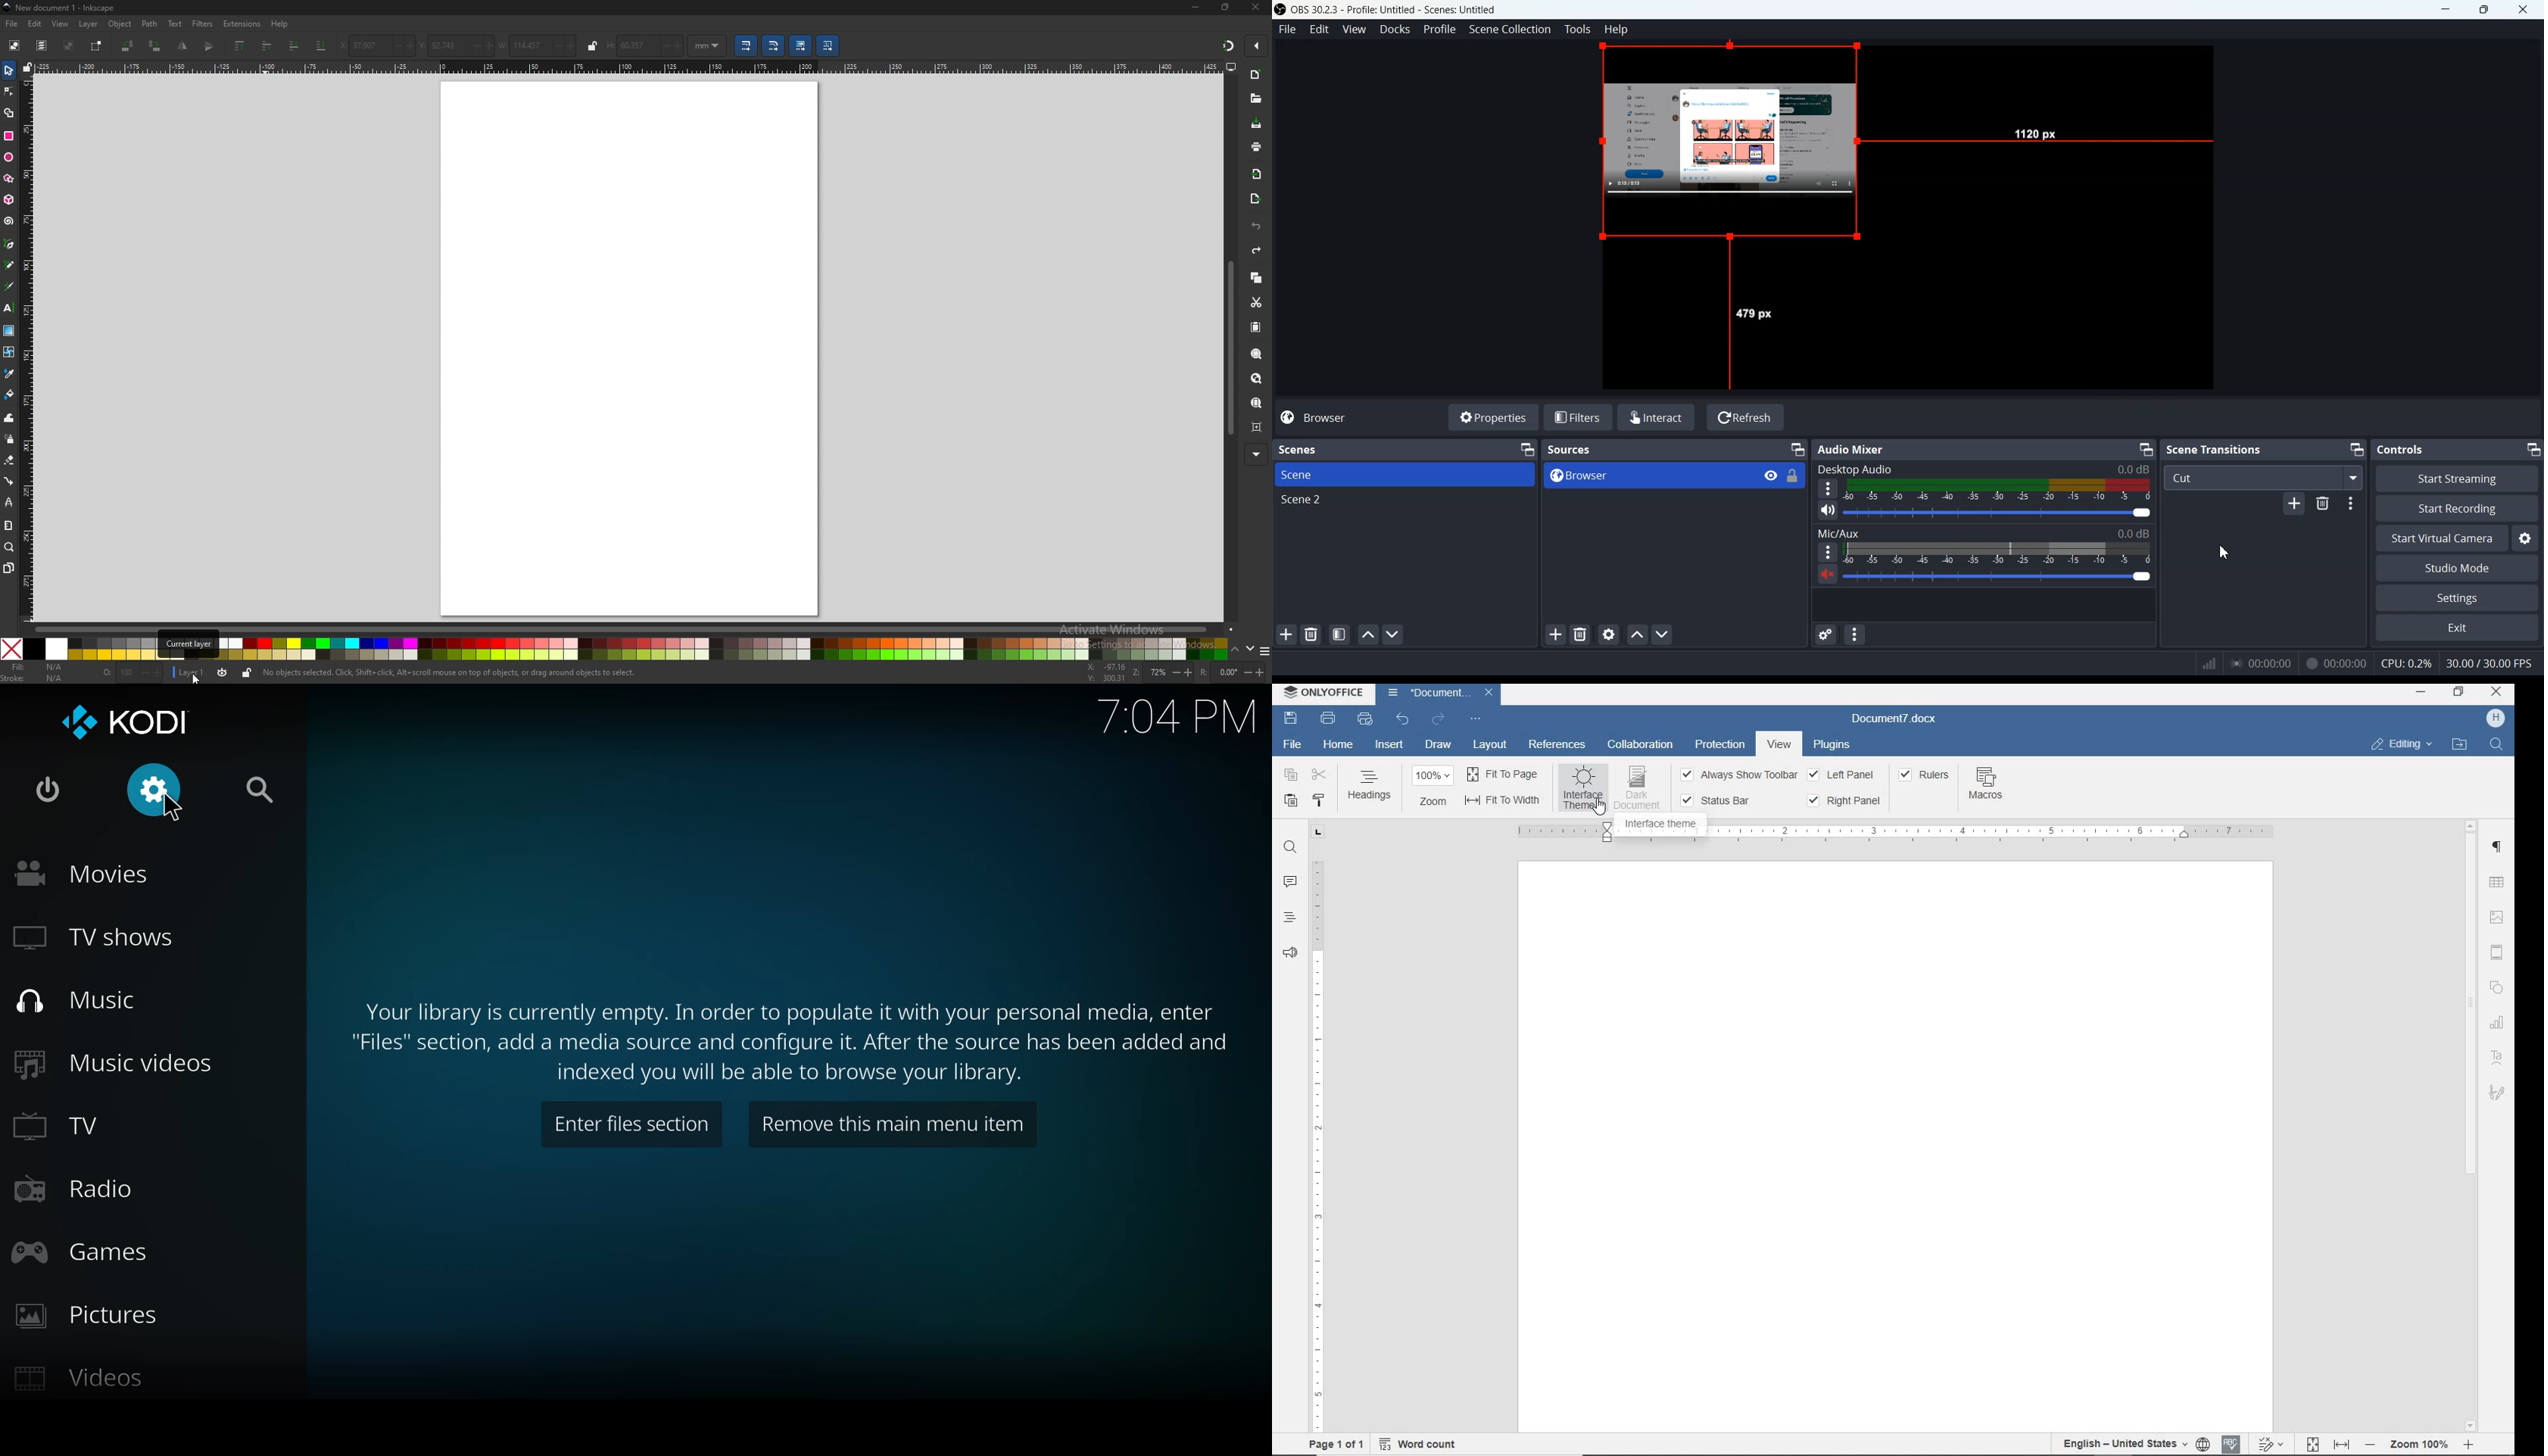 Image resolution: width=2548 pixels, height=1456 pixels. I want to click on select all objects, so click(15, 44).